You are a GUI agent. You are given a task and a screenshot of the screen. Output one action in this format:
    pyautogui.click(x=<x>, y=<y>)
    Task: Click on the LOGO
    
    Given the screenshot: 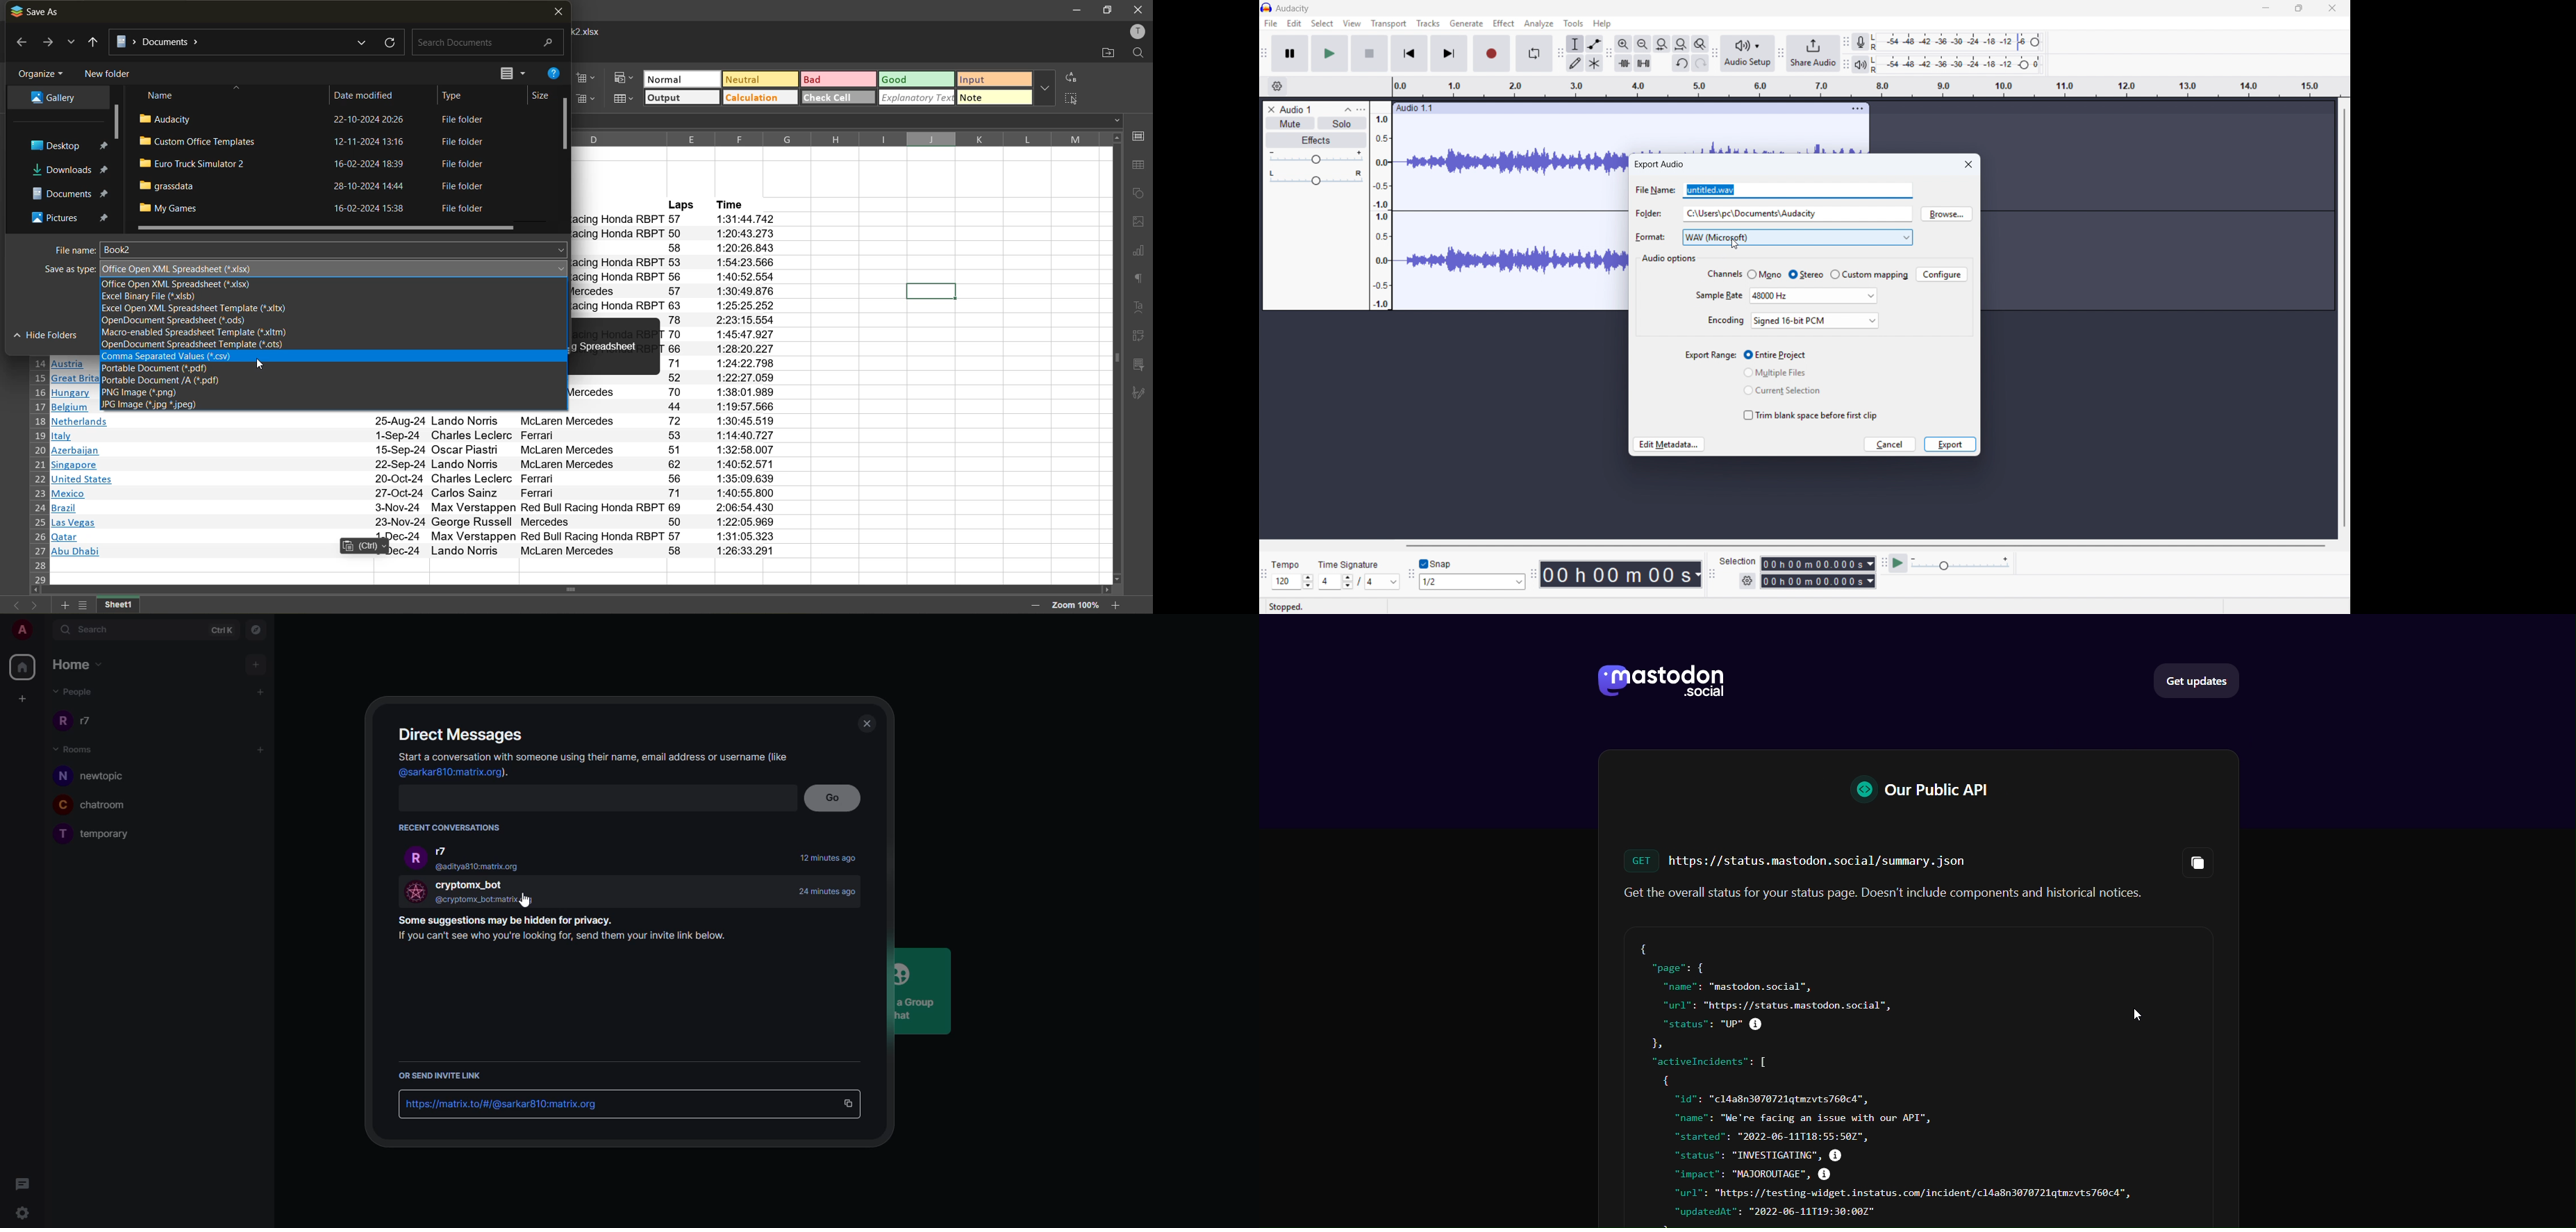 What is the action you would take?
    pyautogui.click(x=1673, y=681)
    